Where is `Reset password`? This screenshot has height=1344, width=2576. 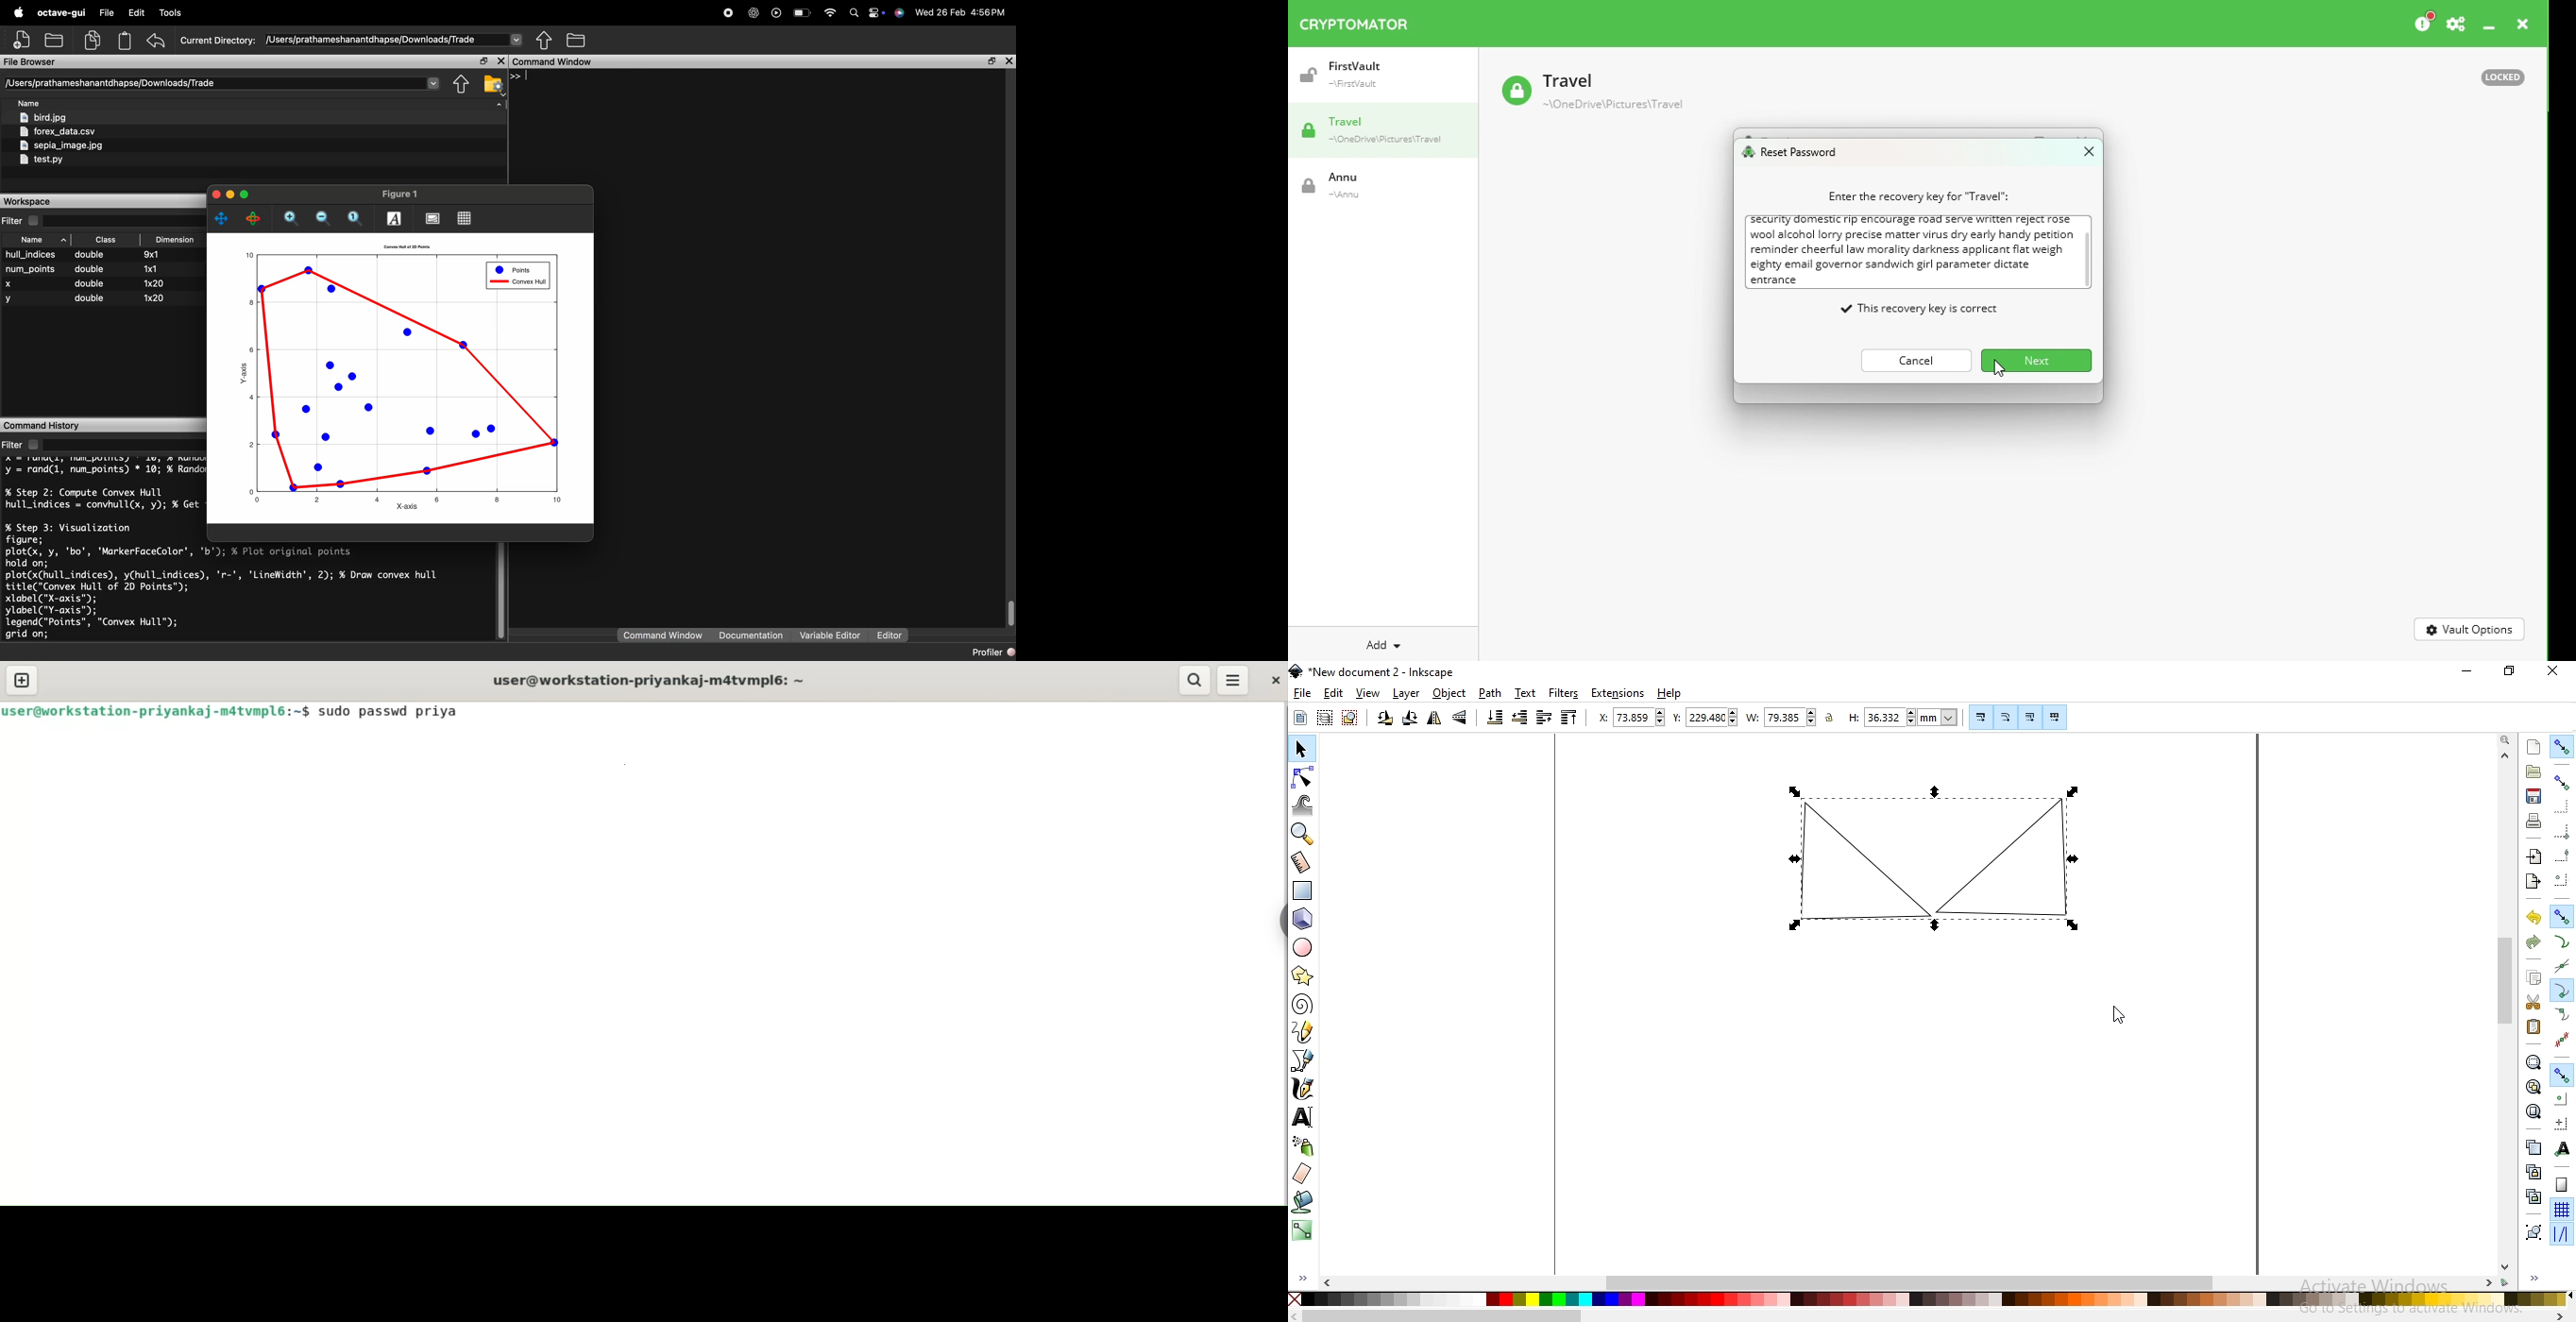 Reset password is located at coordinates (1795, 153).